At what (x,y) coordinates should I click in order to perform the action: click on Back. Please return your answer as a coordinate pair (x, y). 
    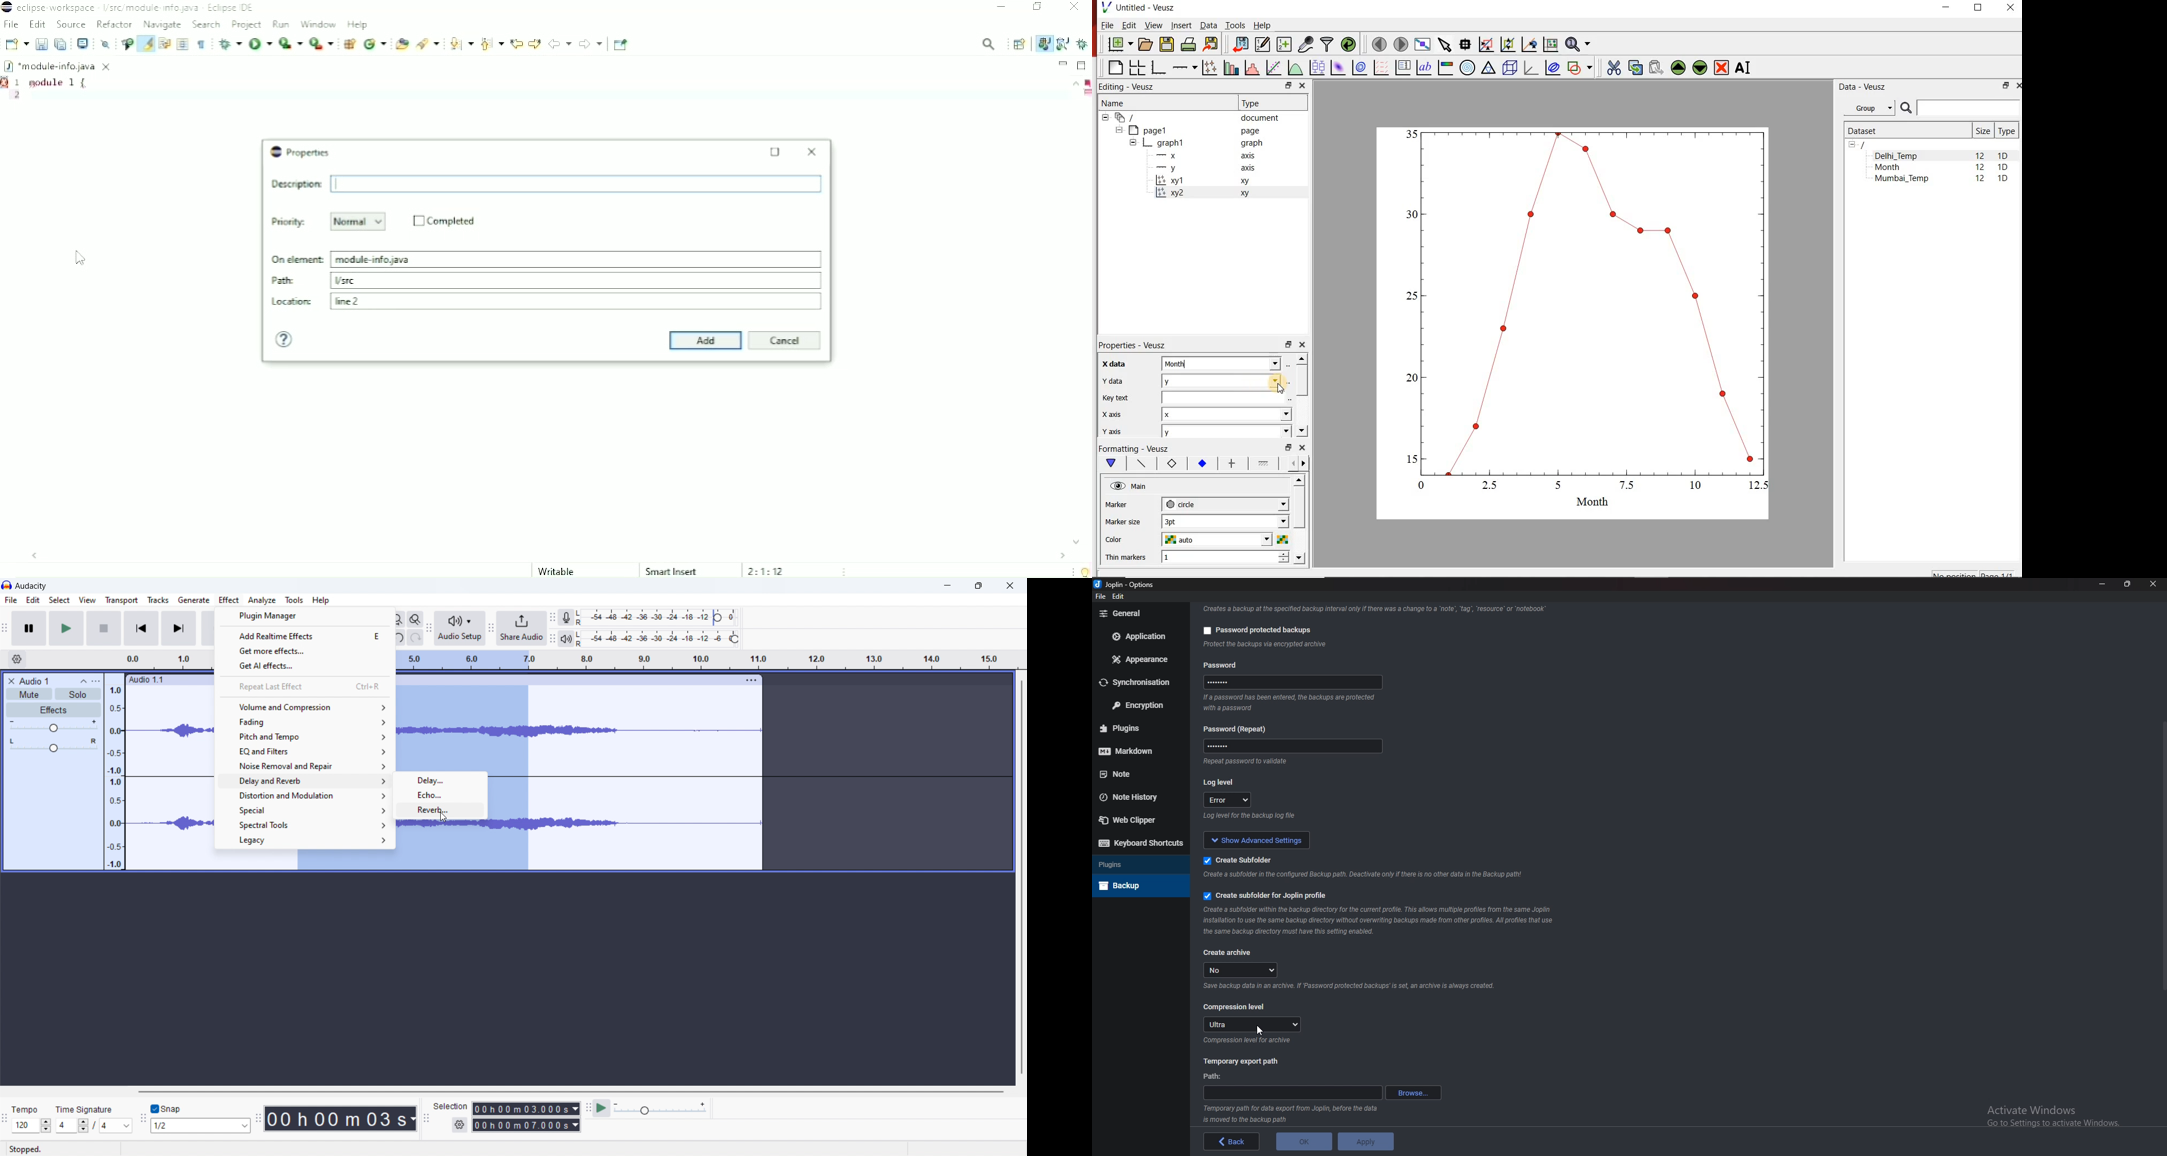
    Looking at the image, I should click on (560, 43).